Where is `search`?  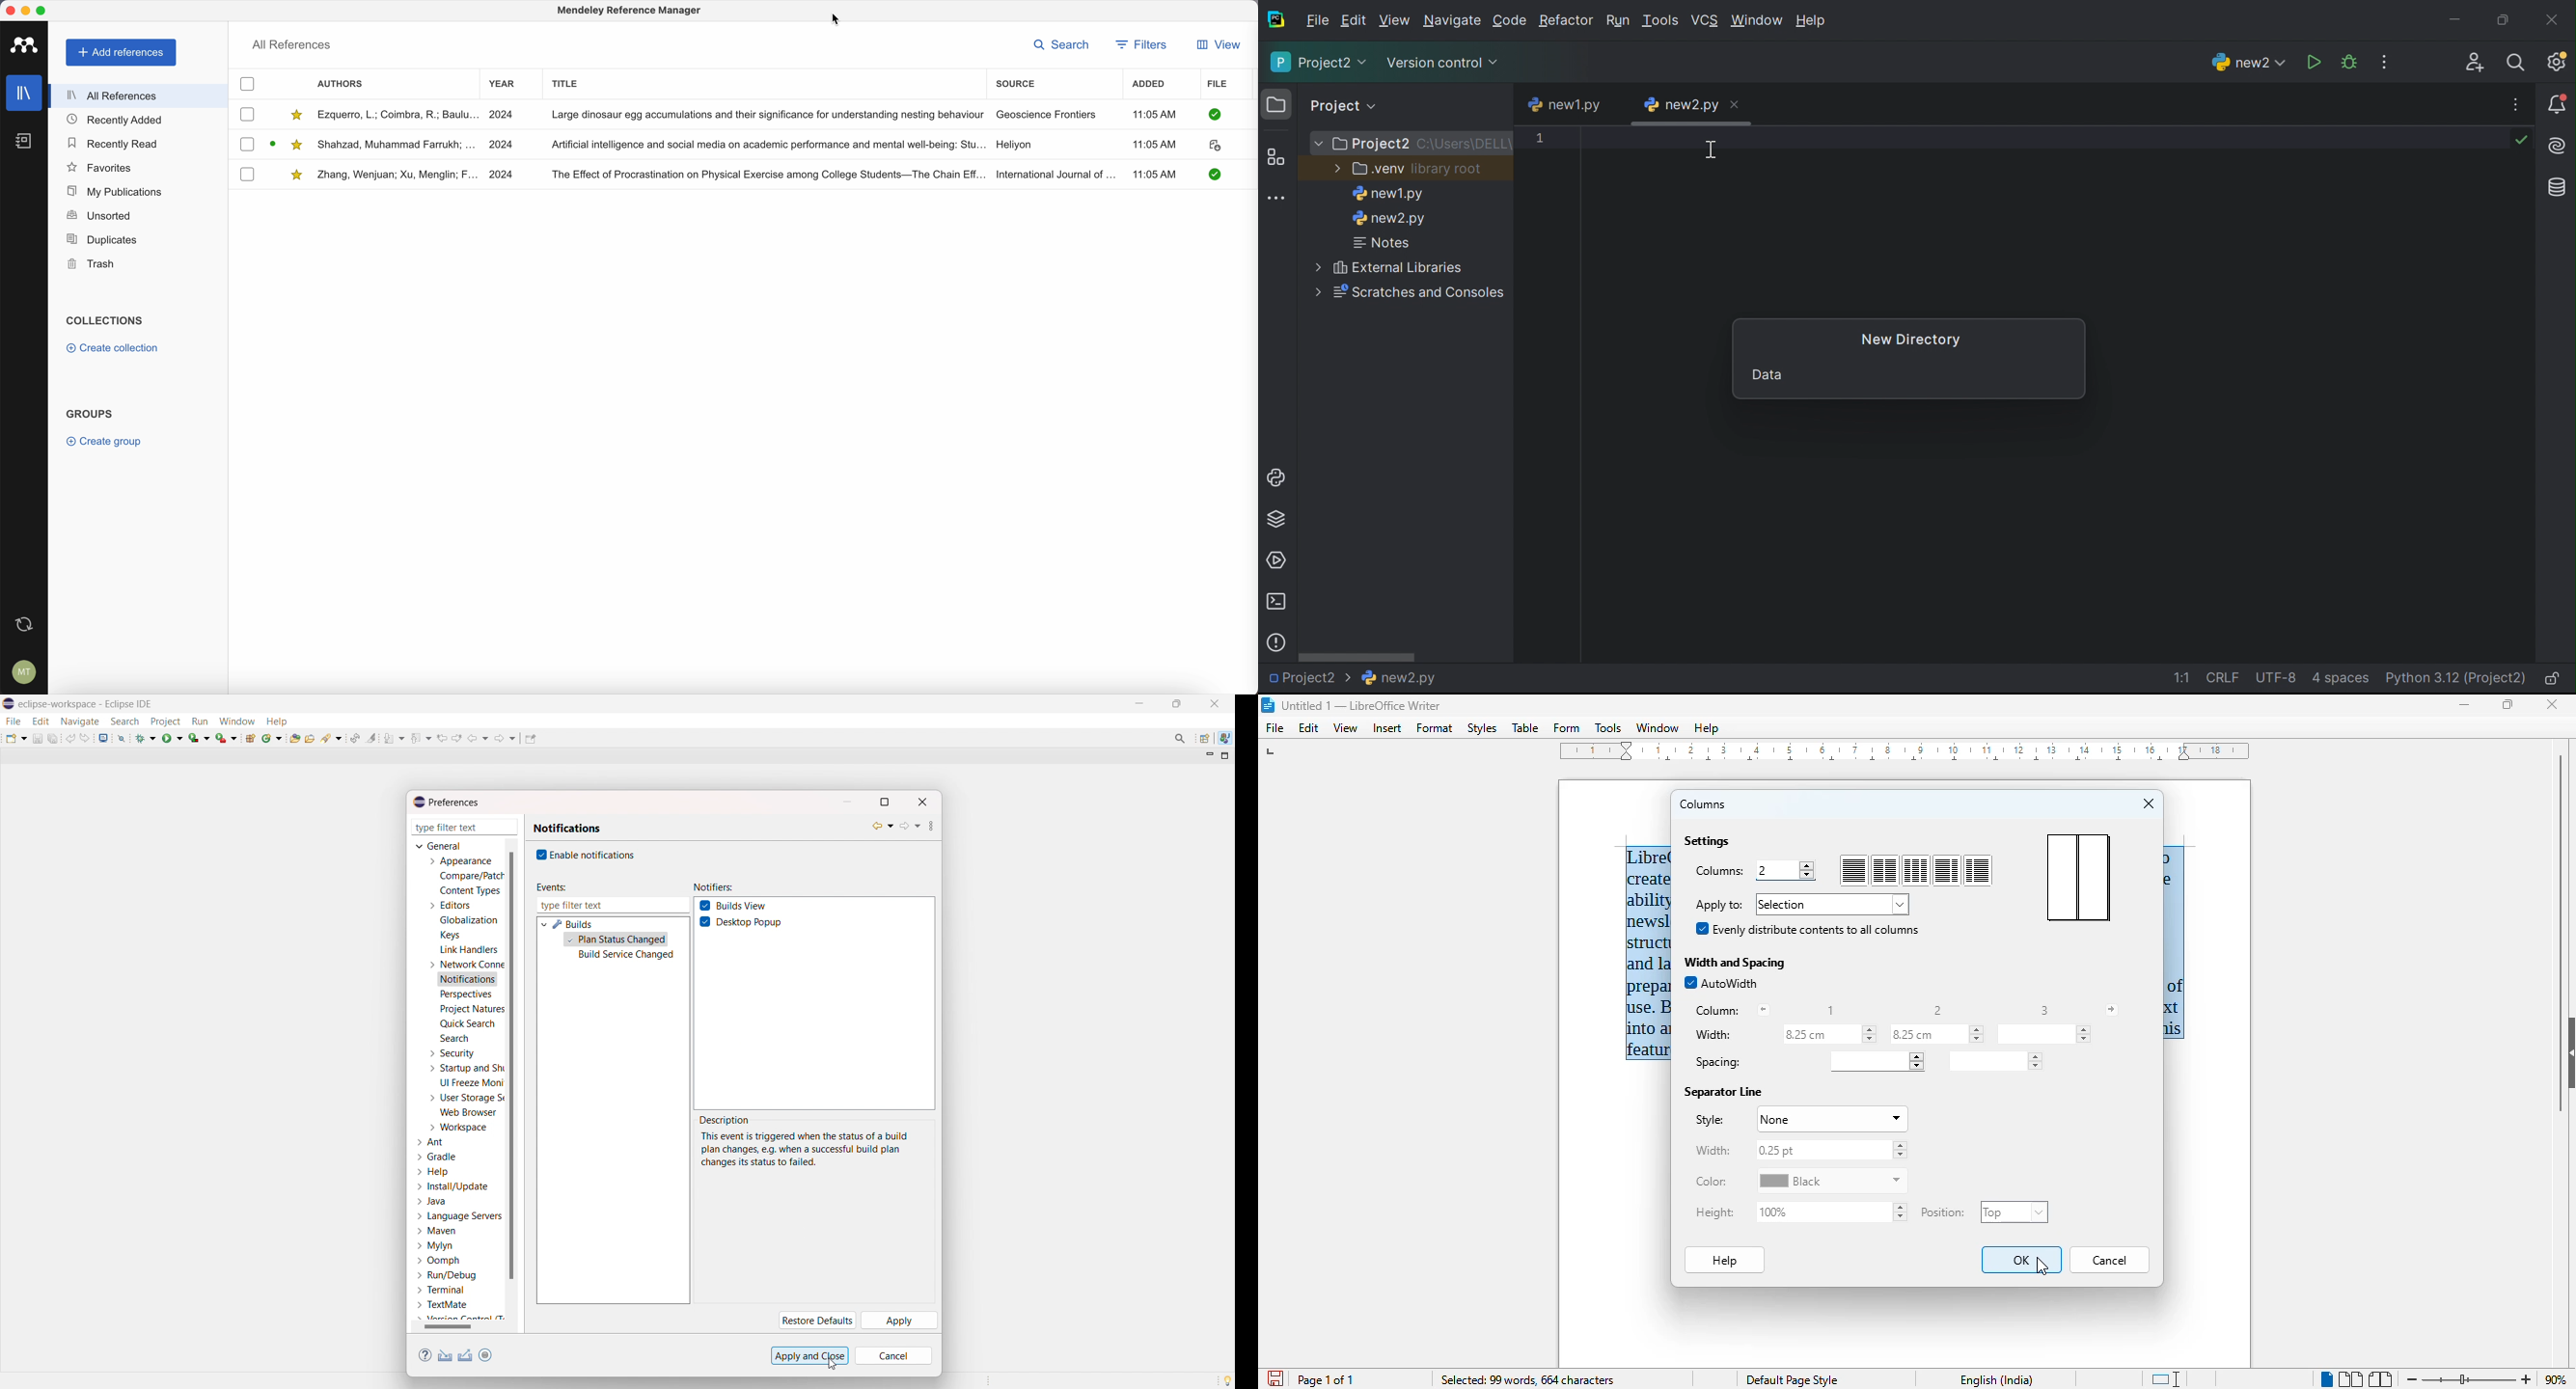 search is located at coordinates (1061, 44).